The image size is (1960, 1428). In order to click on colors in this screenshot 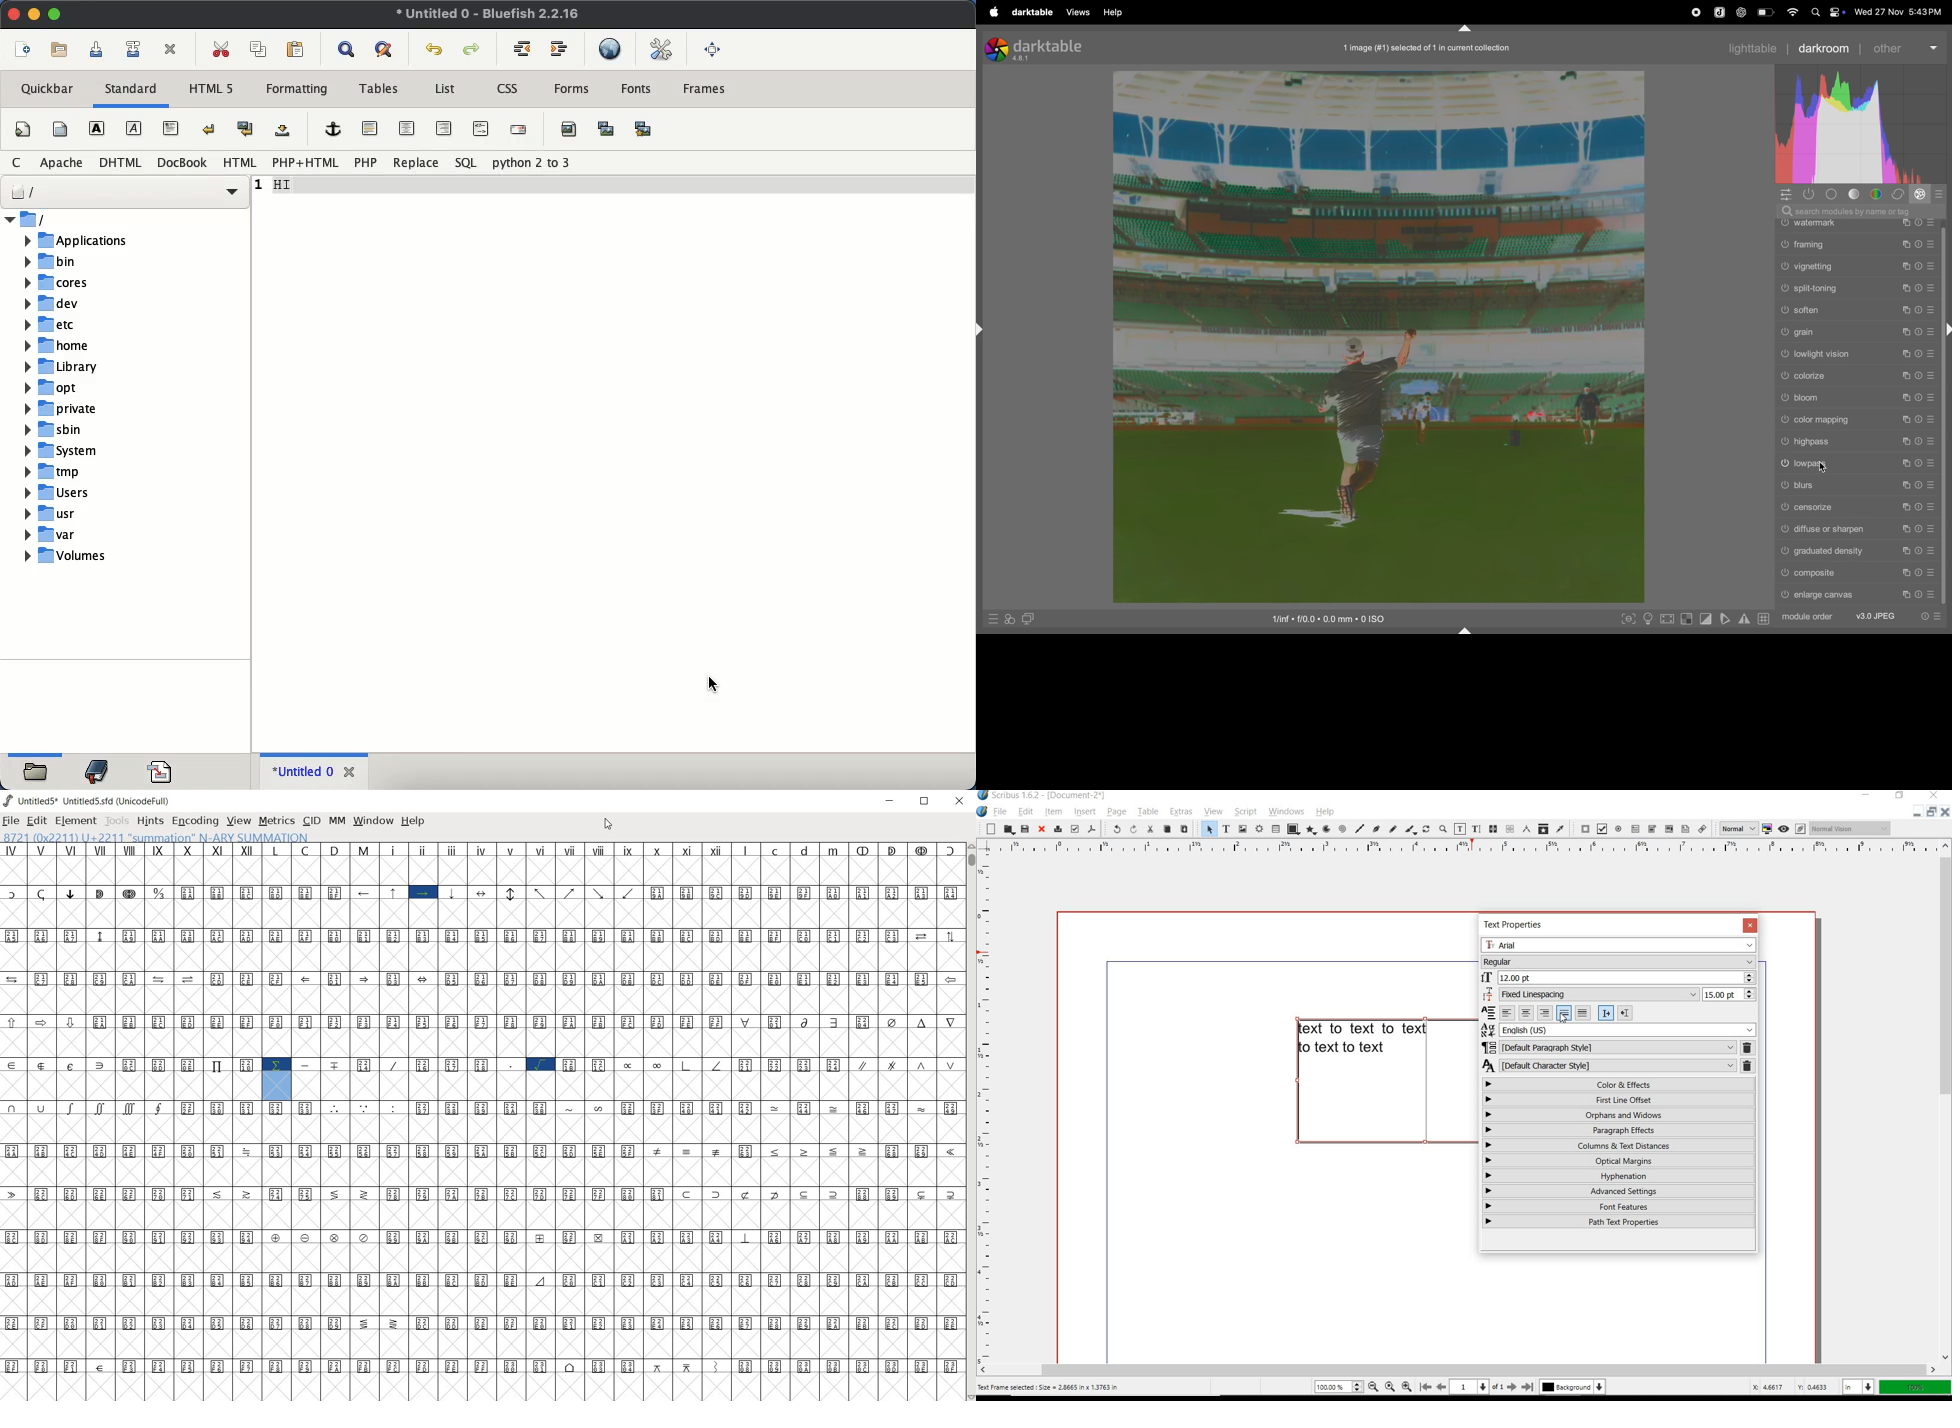, I will do `click(1877, 194)`.